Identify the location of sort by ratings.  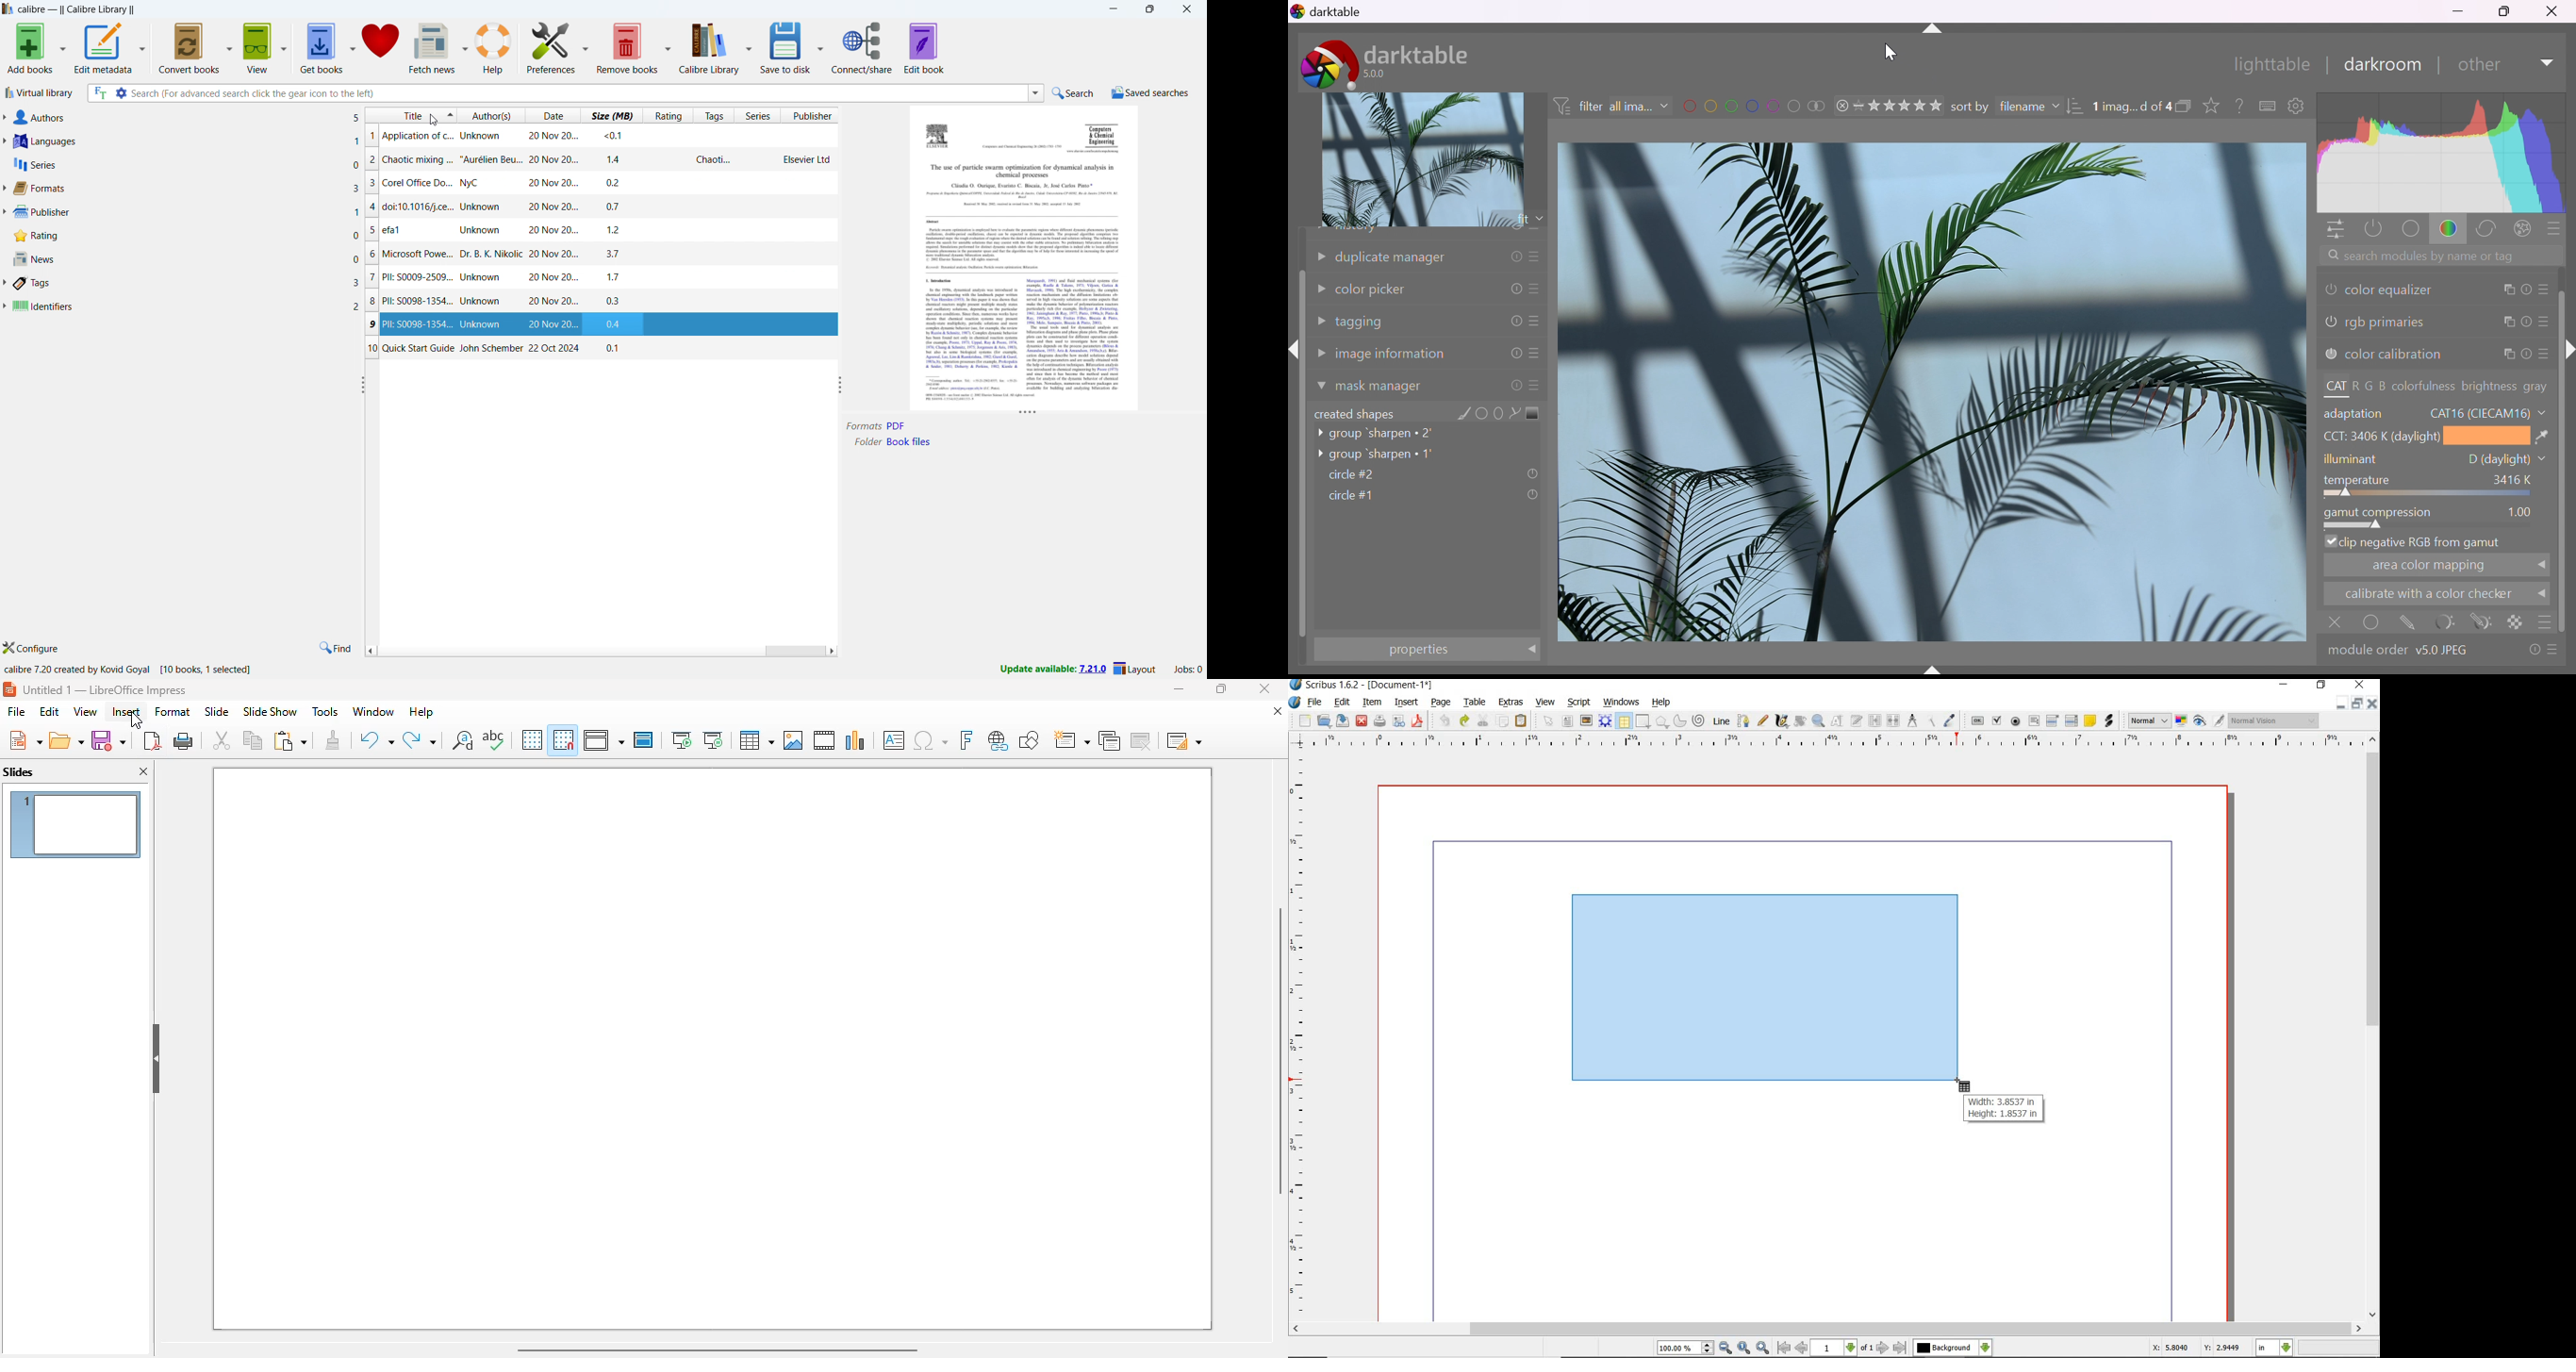
(669, 116).